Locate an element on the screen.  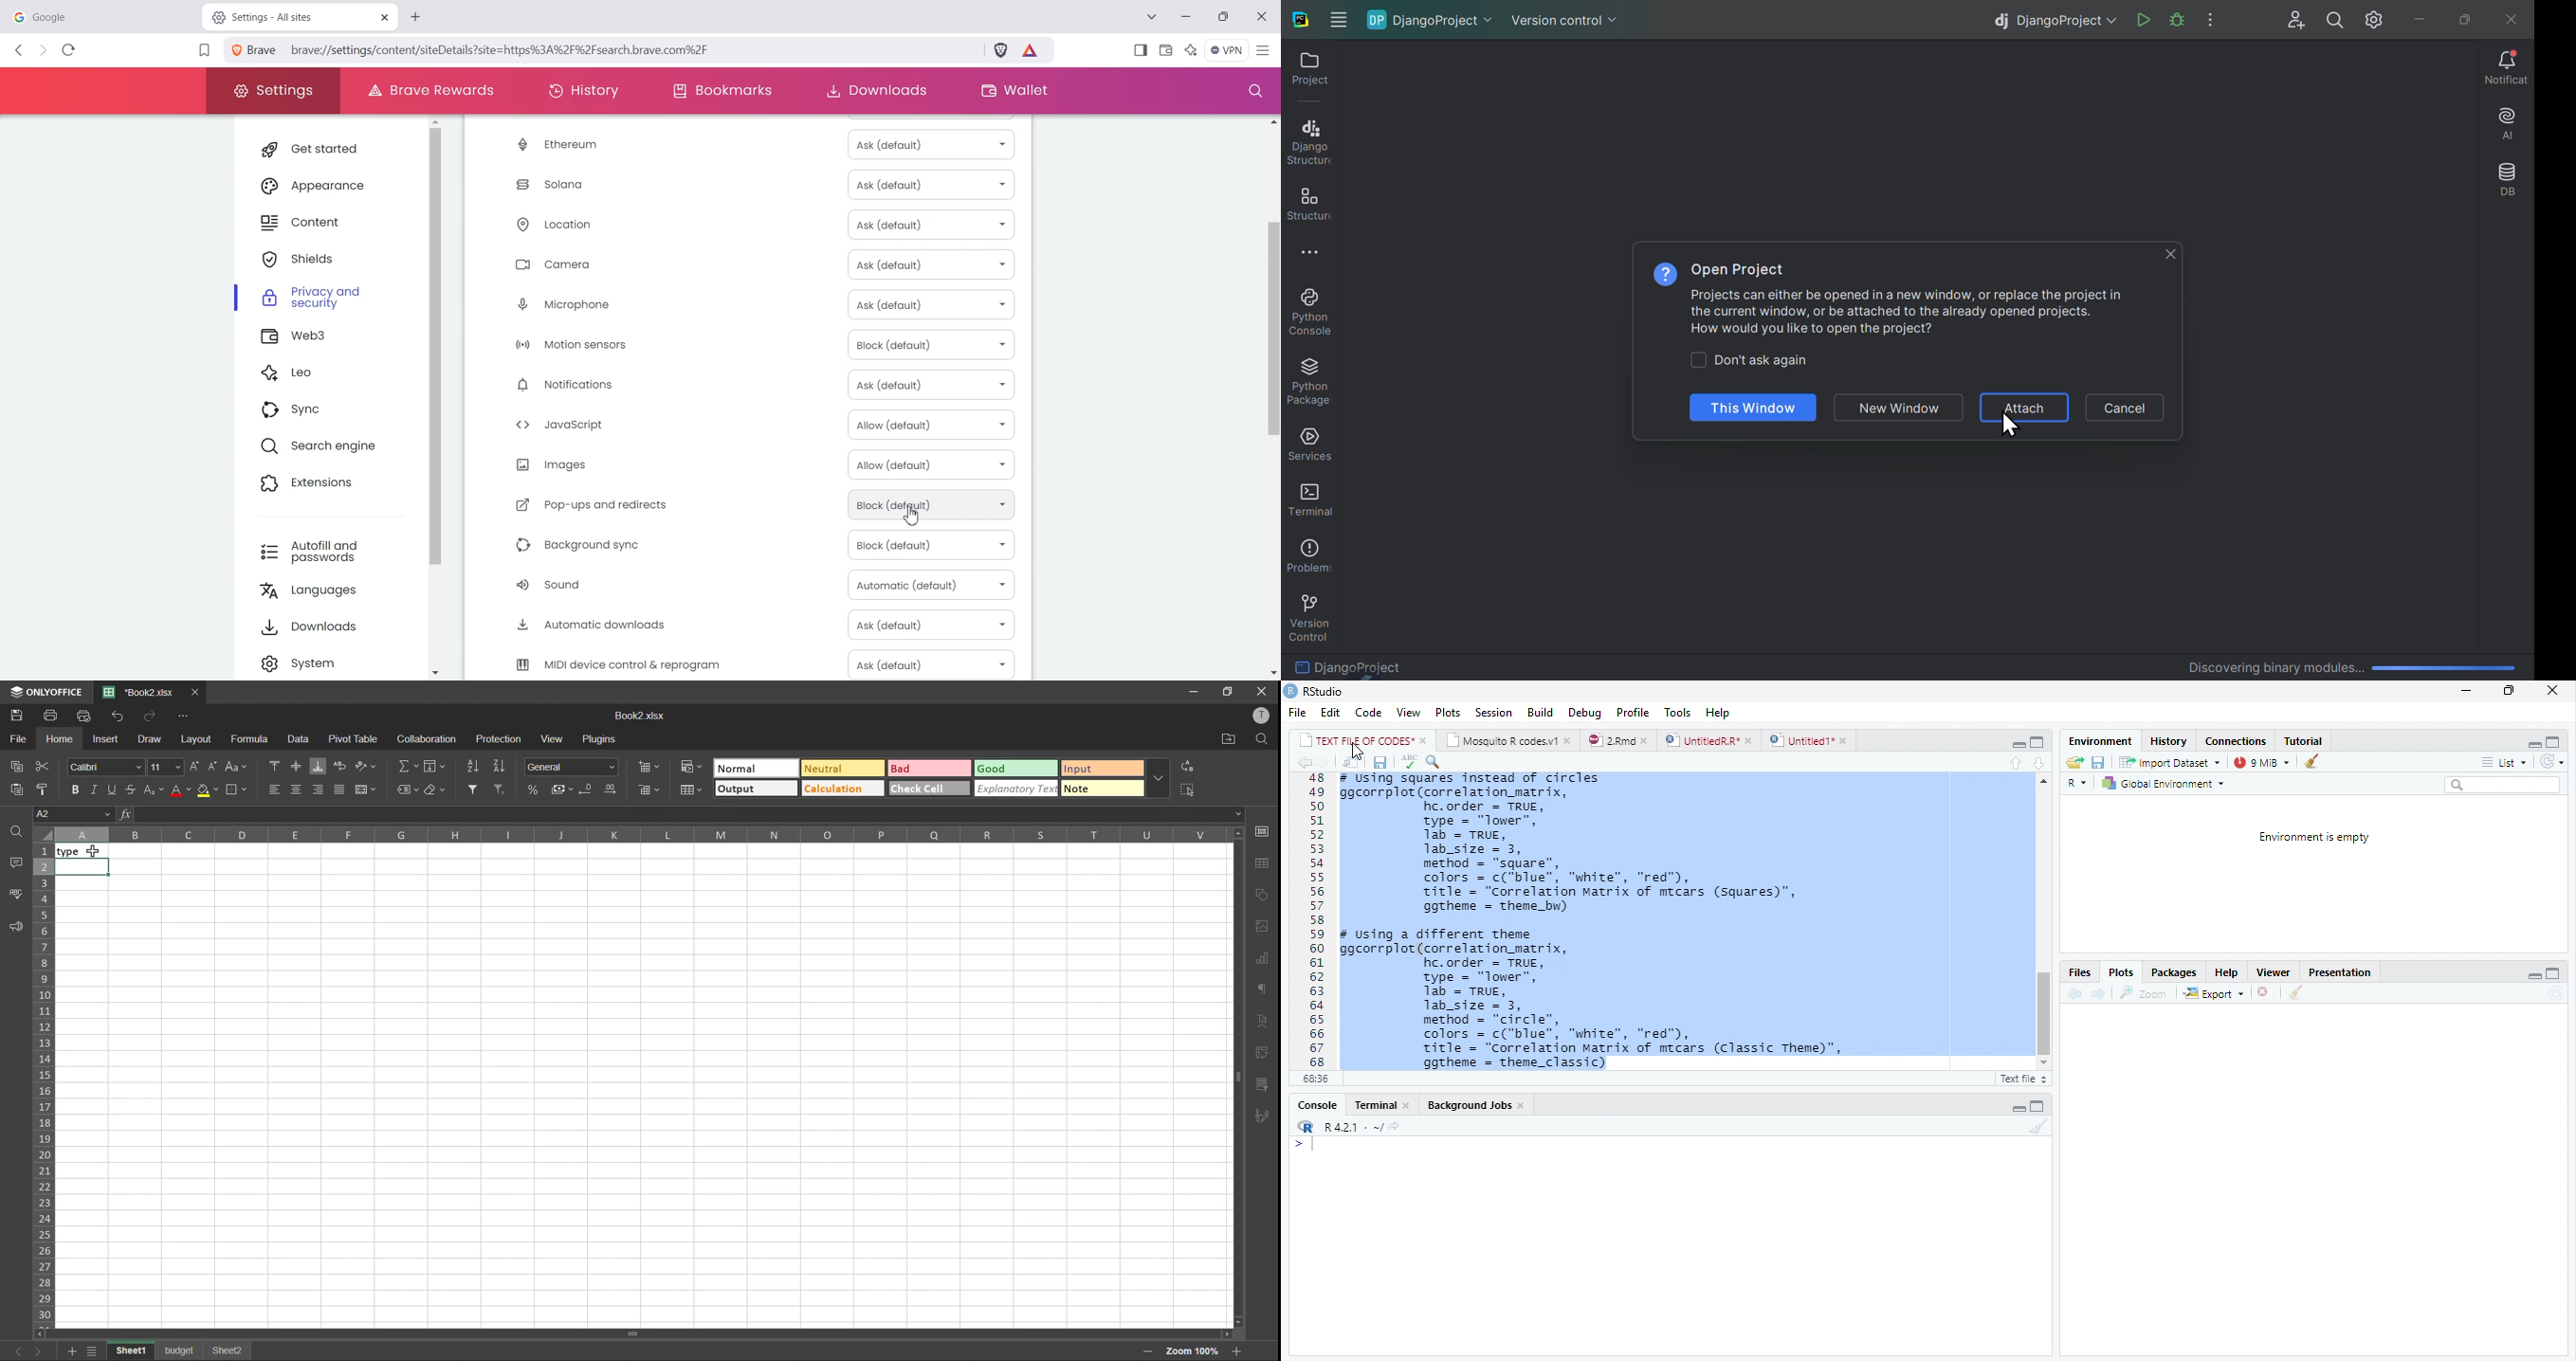
vertical scroll bar is located at coordinates (2042, 925).